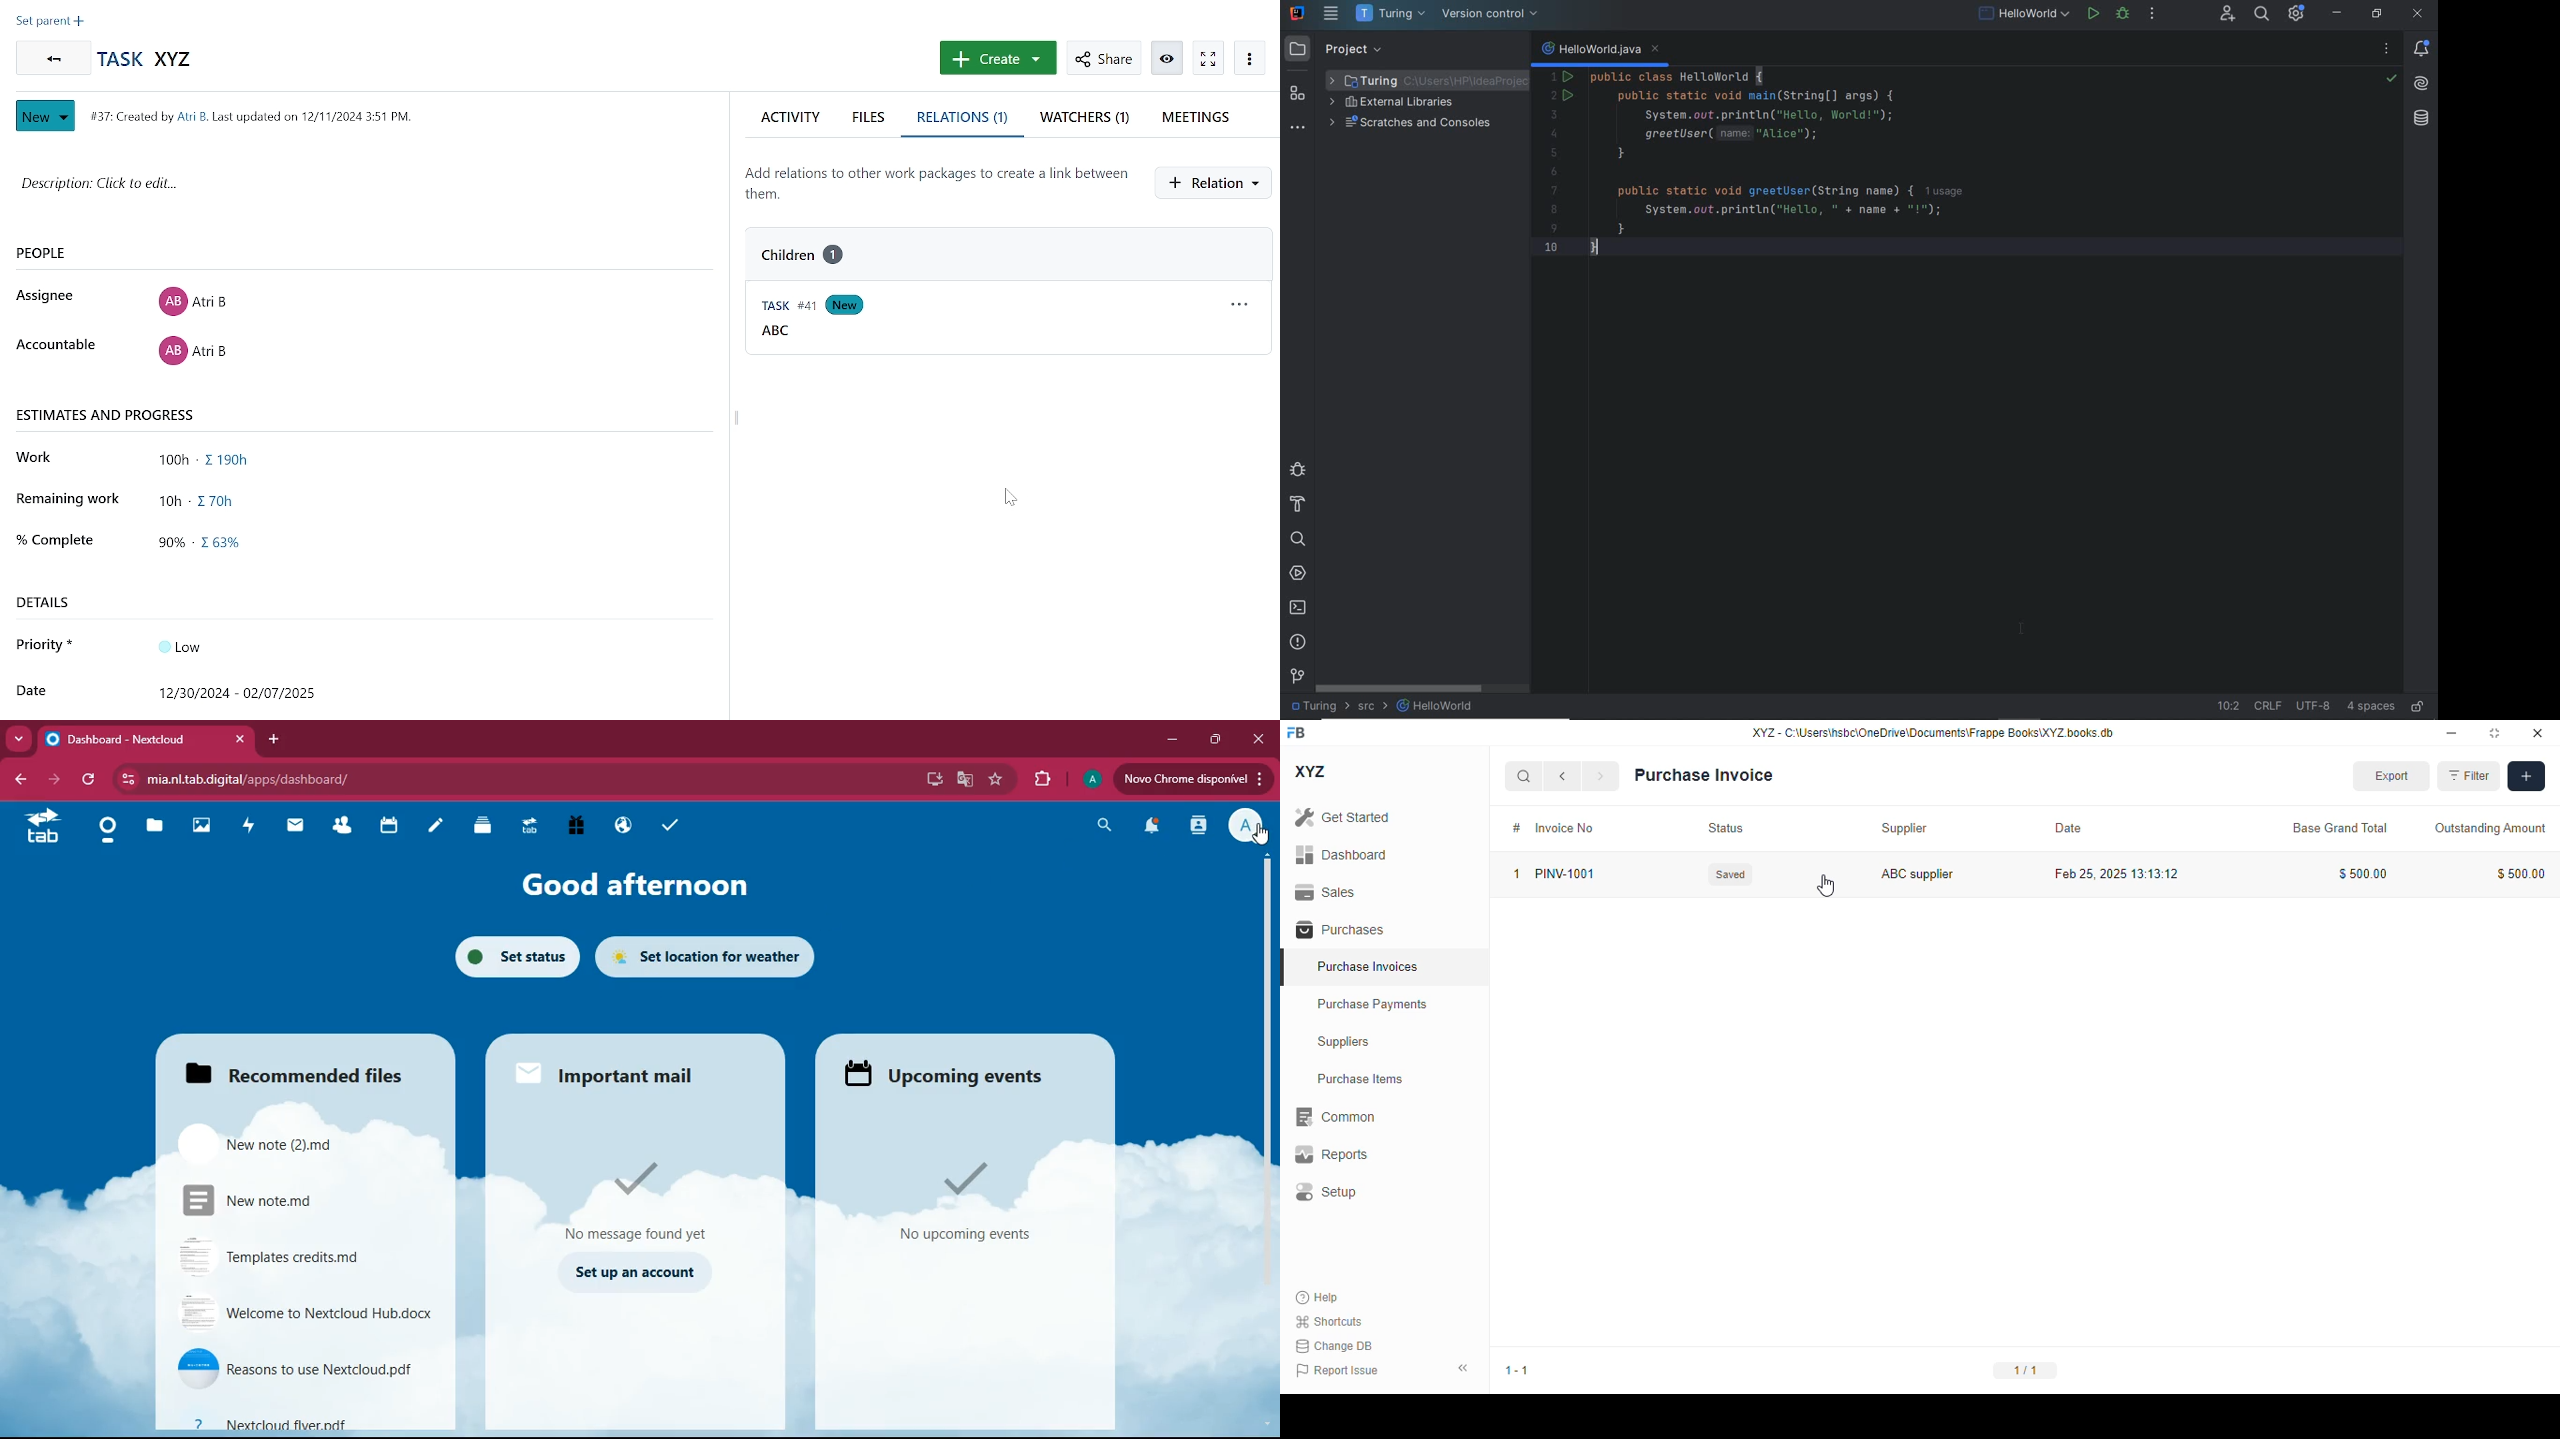 The height and width of the screenshot is (1456, 2576). Describe the element at coordinates (2337, 13) in the screenshot. I see `MINIMIZE` at that location.